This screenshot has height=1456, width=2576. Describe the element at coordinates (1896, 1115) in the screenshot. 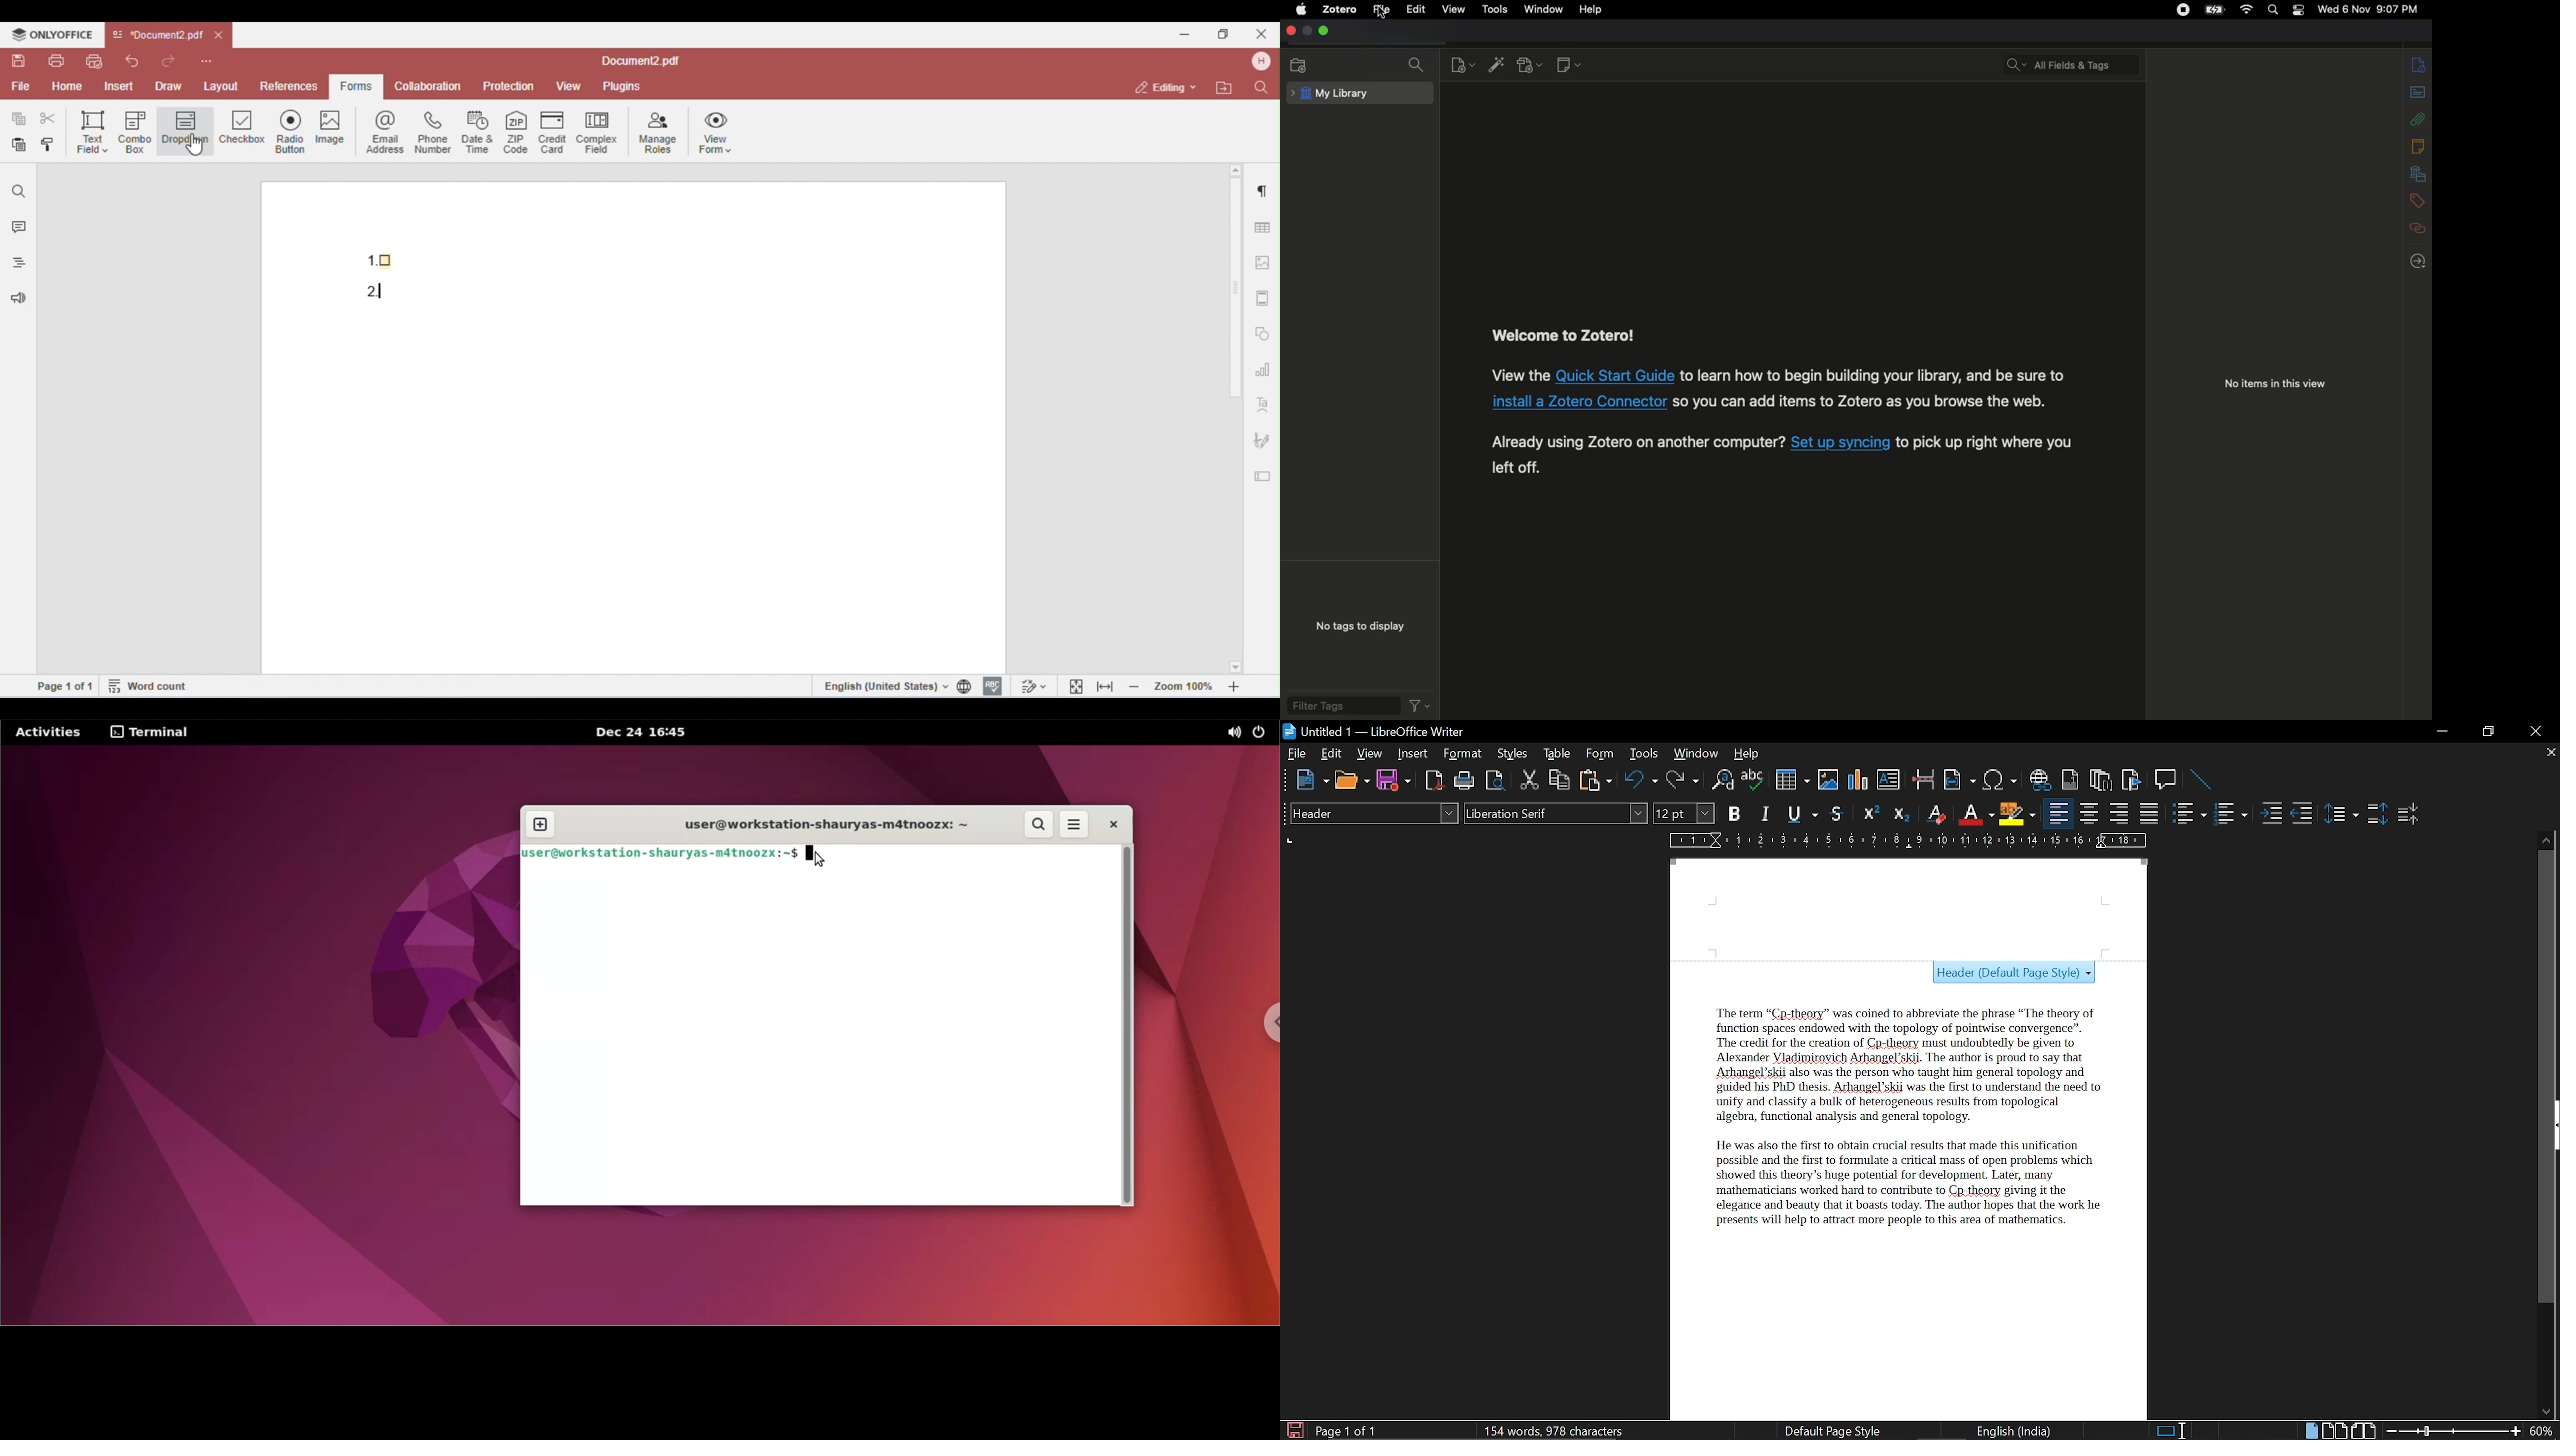

I see `Text` at that location.